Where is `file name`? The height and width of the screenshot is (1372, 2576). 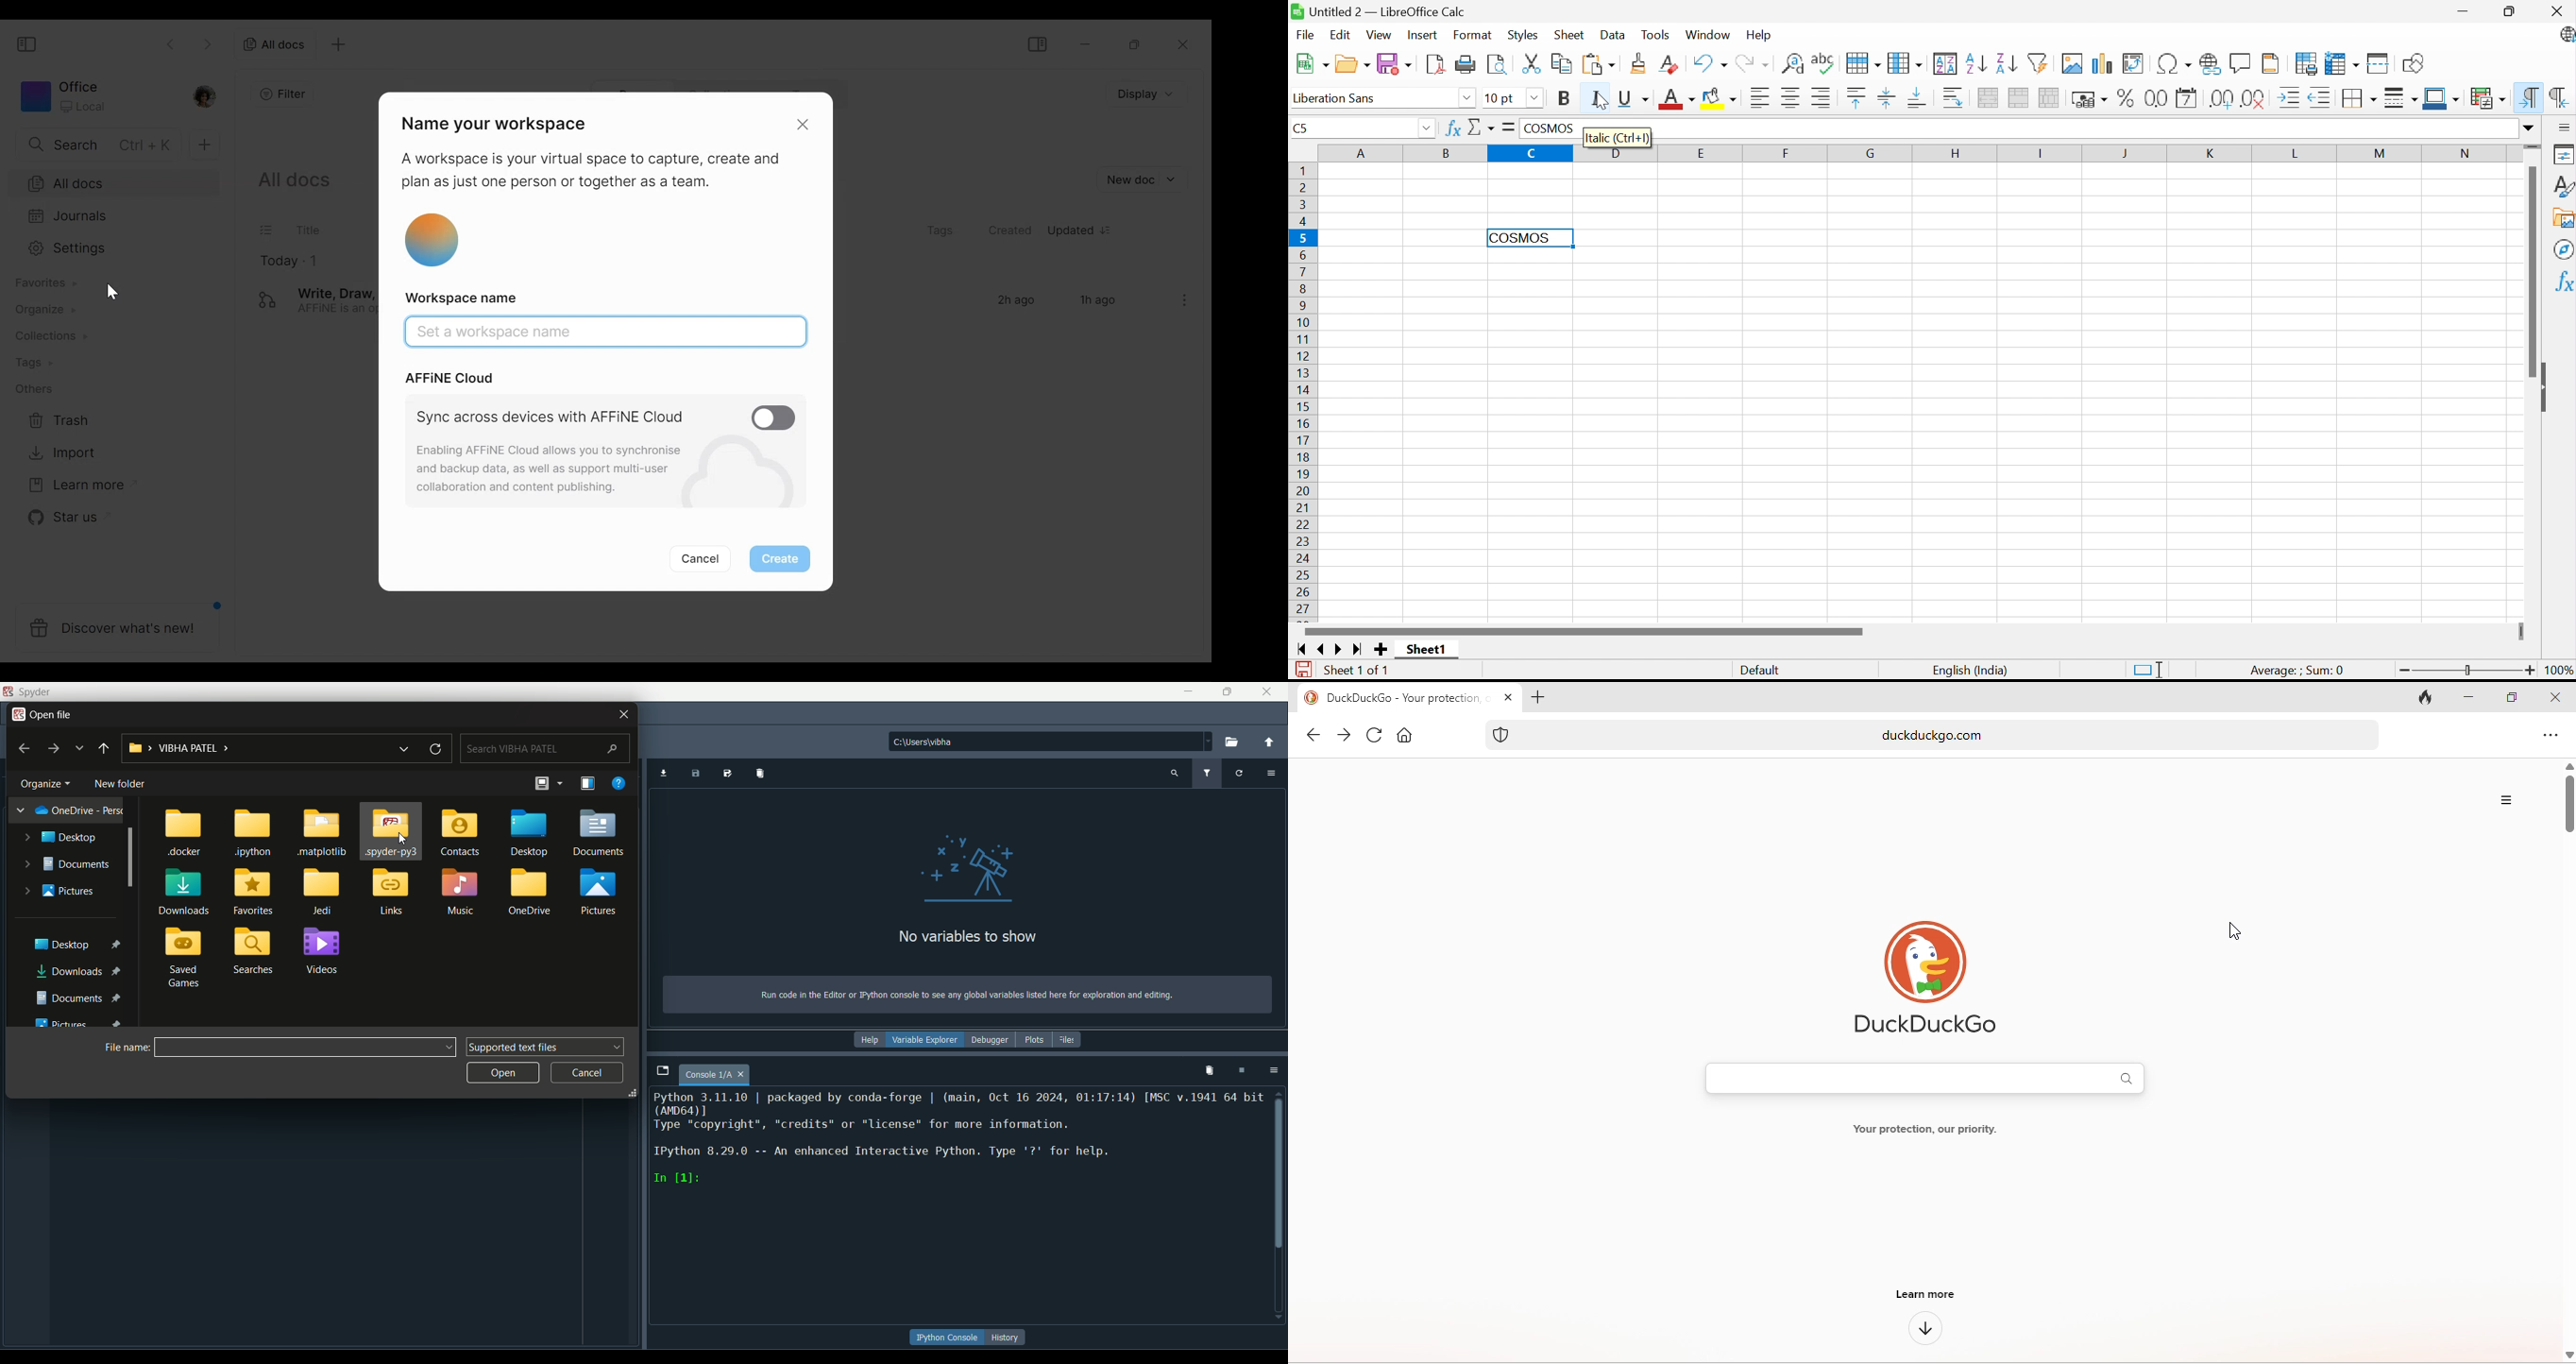
file name is located at coordinates (127, 1046).